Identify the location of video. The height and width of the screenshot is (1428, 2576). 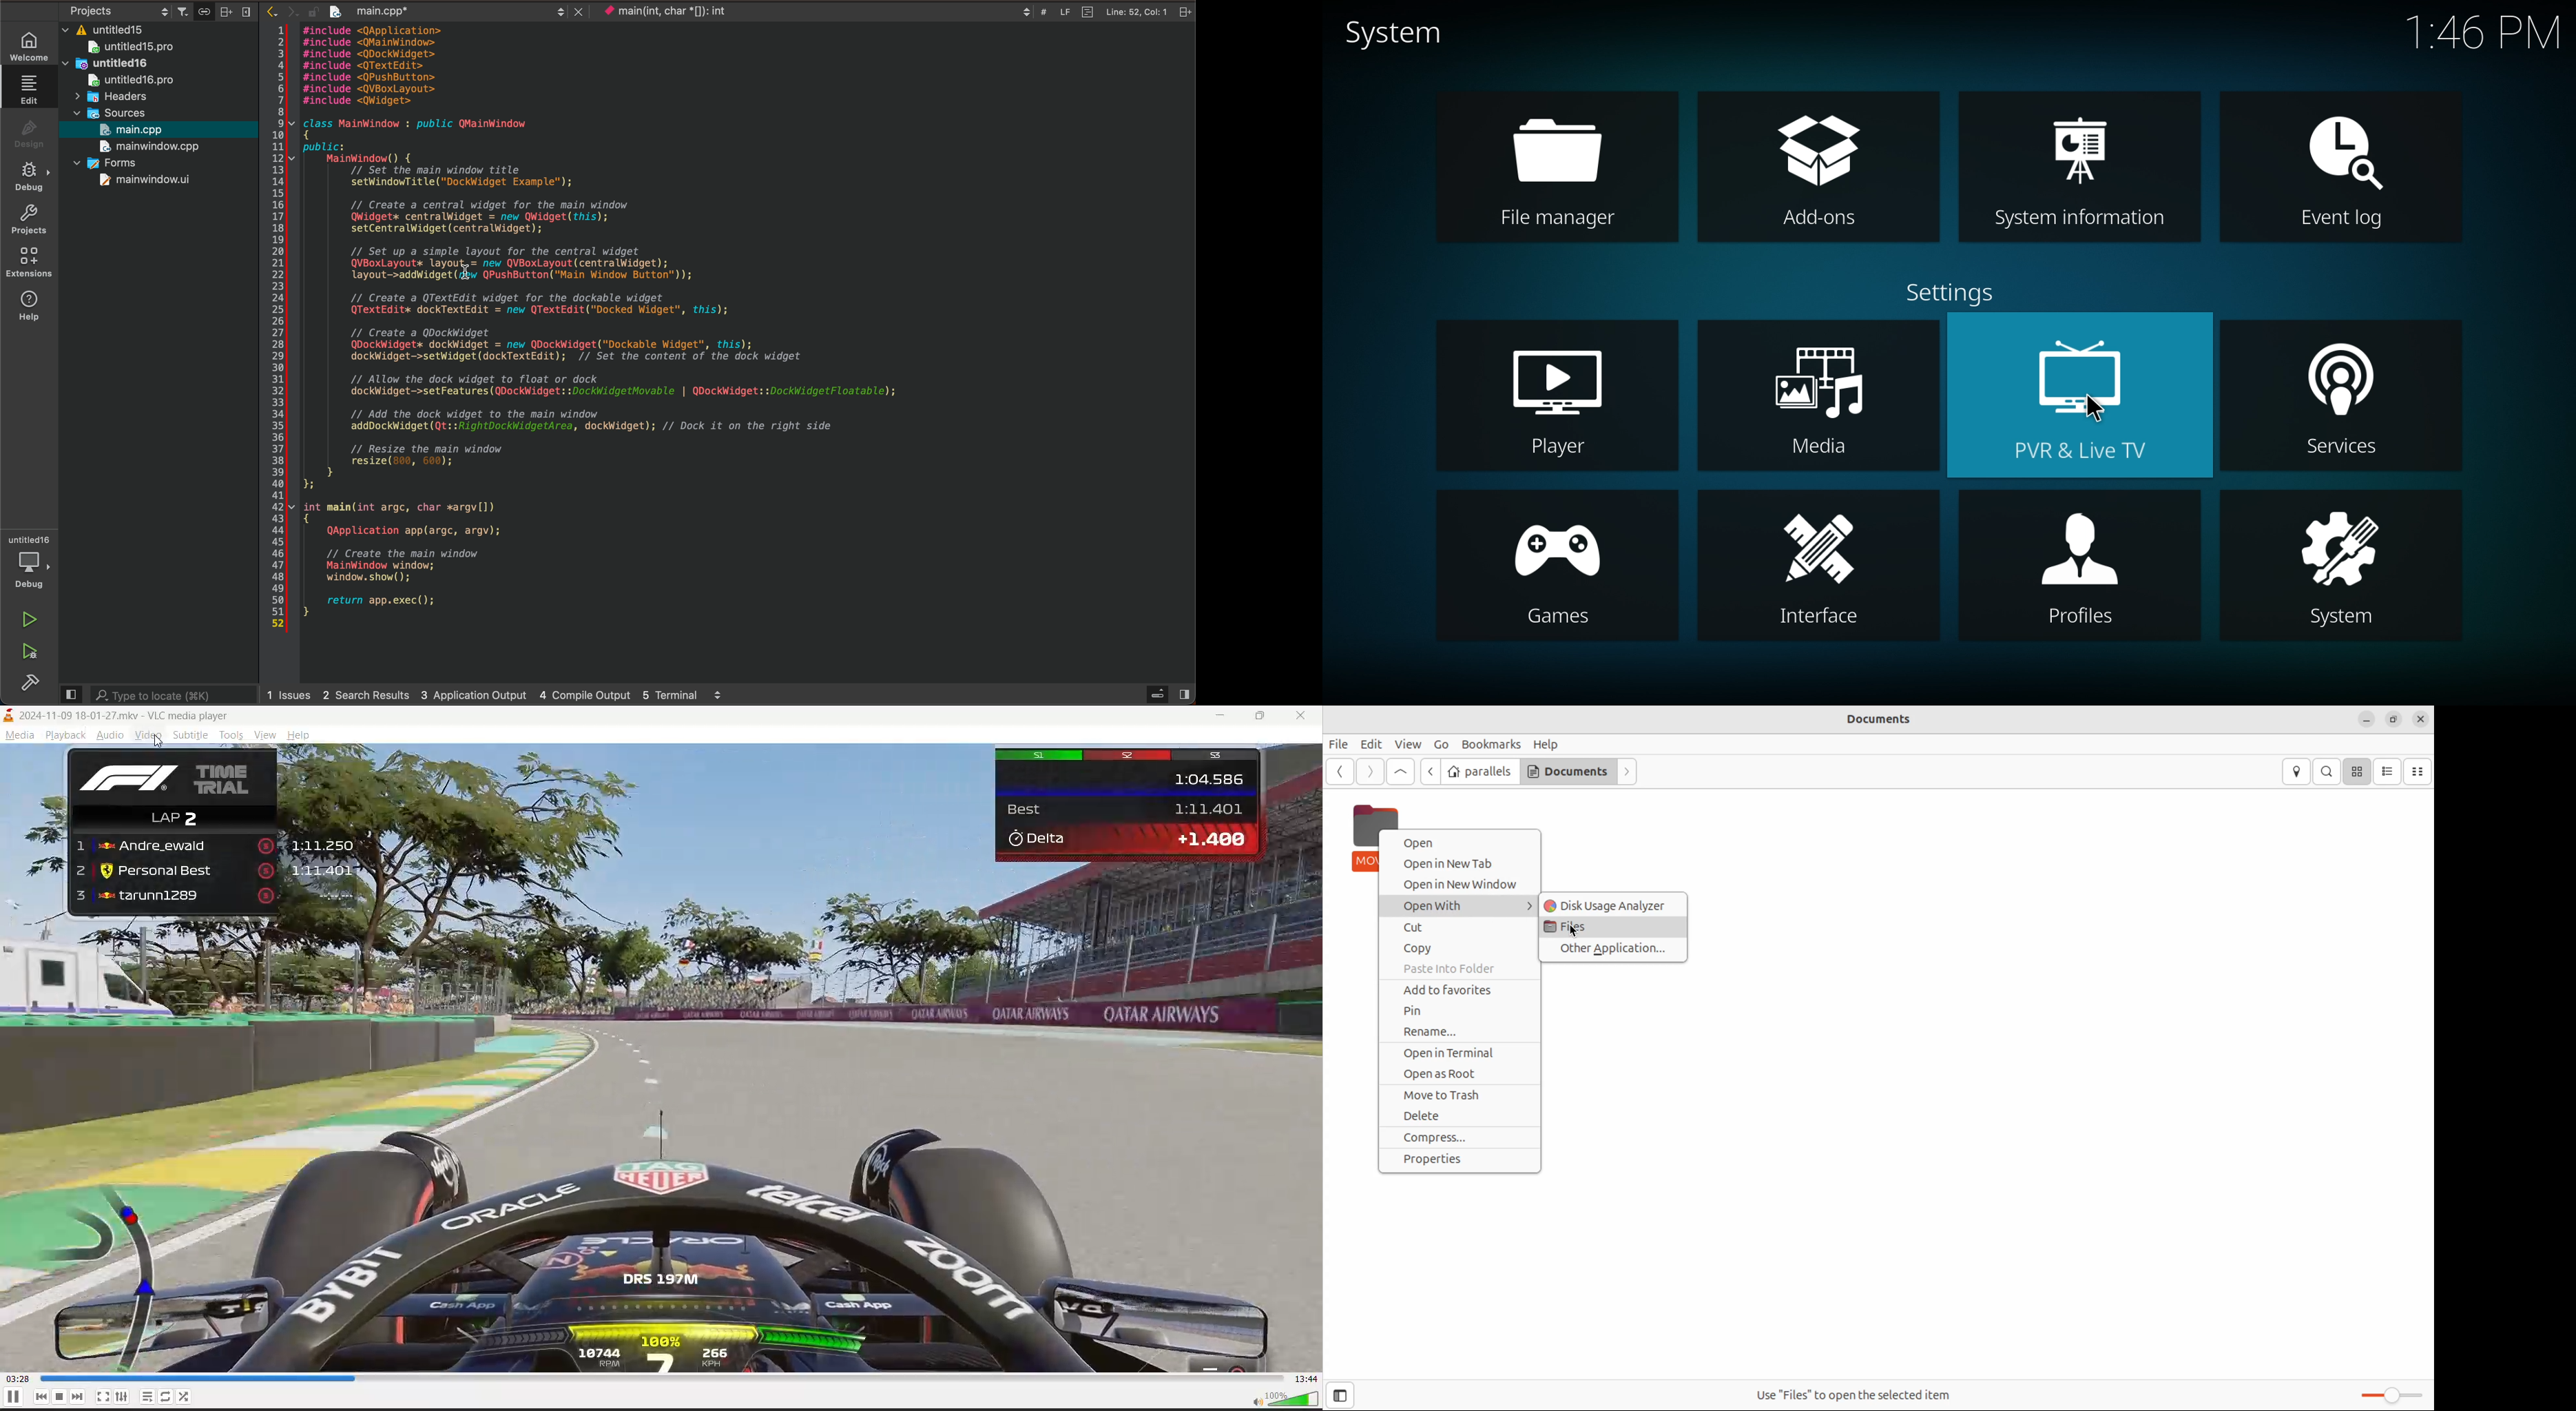
(148, 734).